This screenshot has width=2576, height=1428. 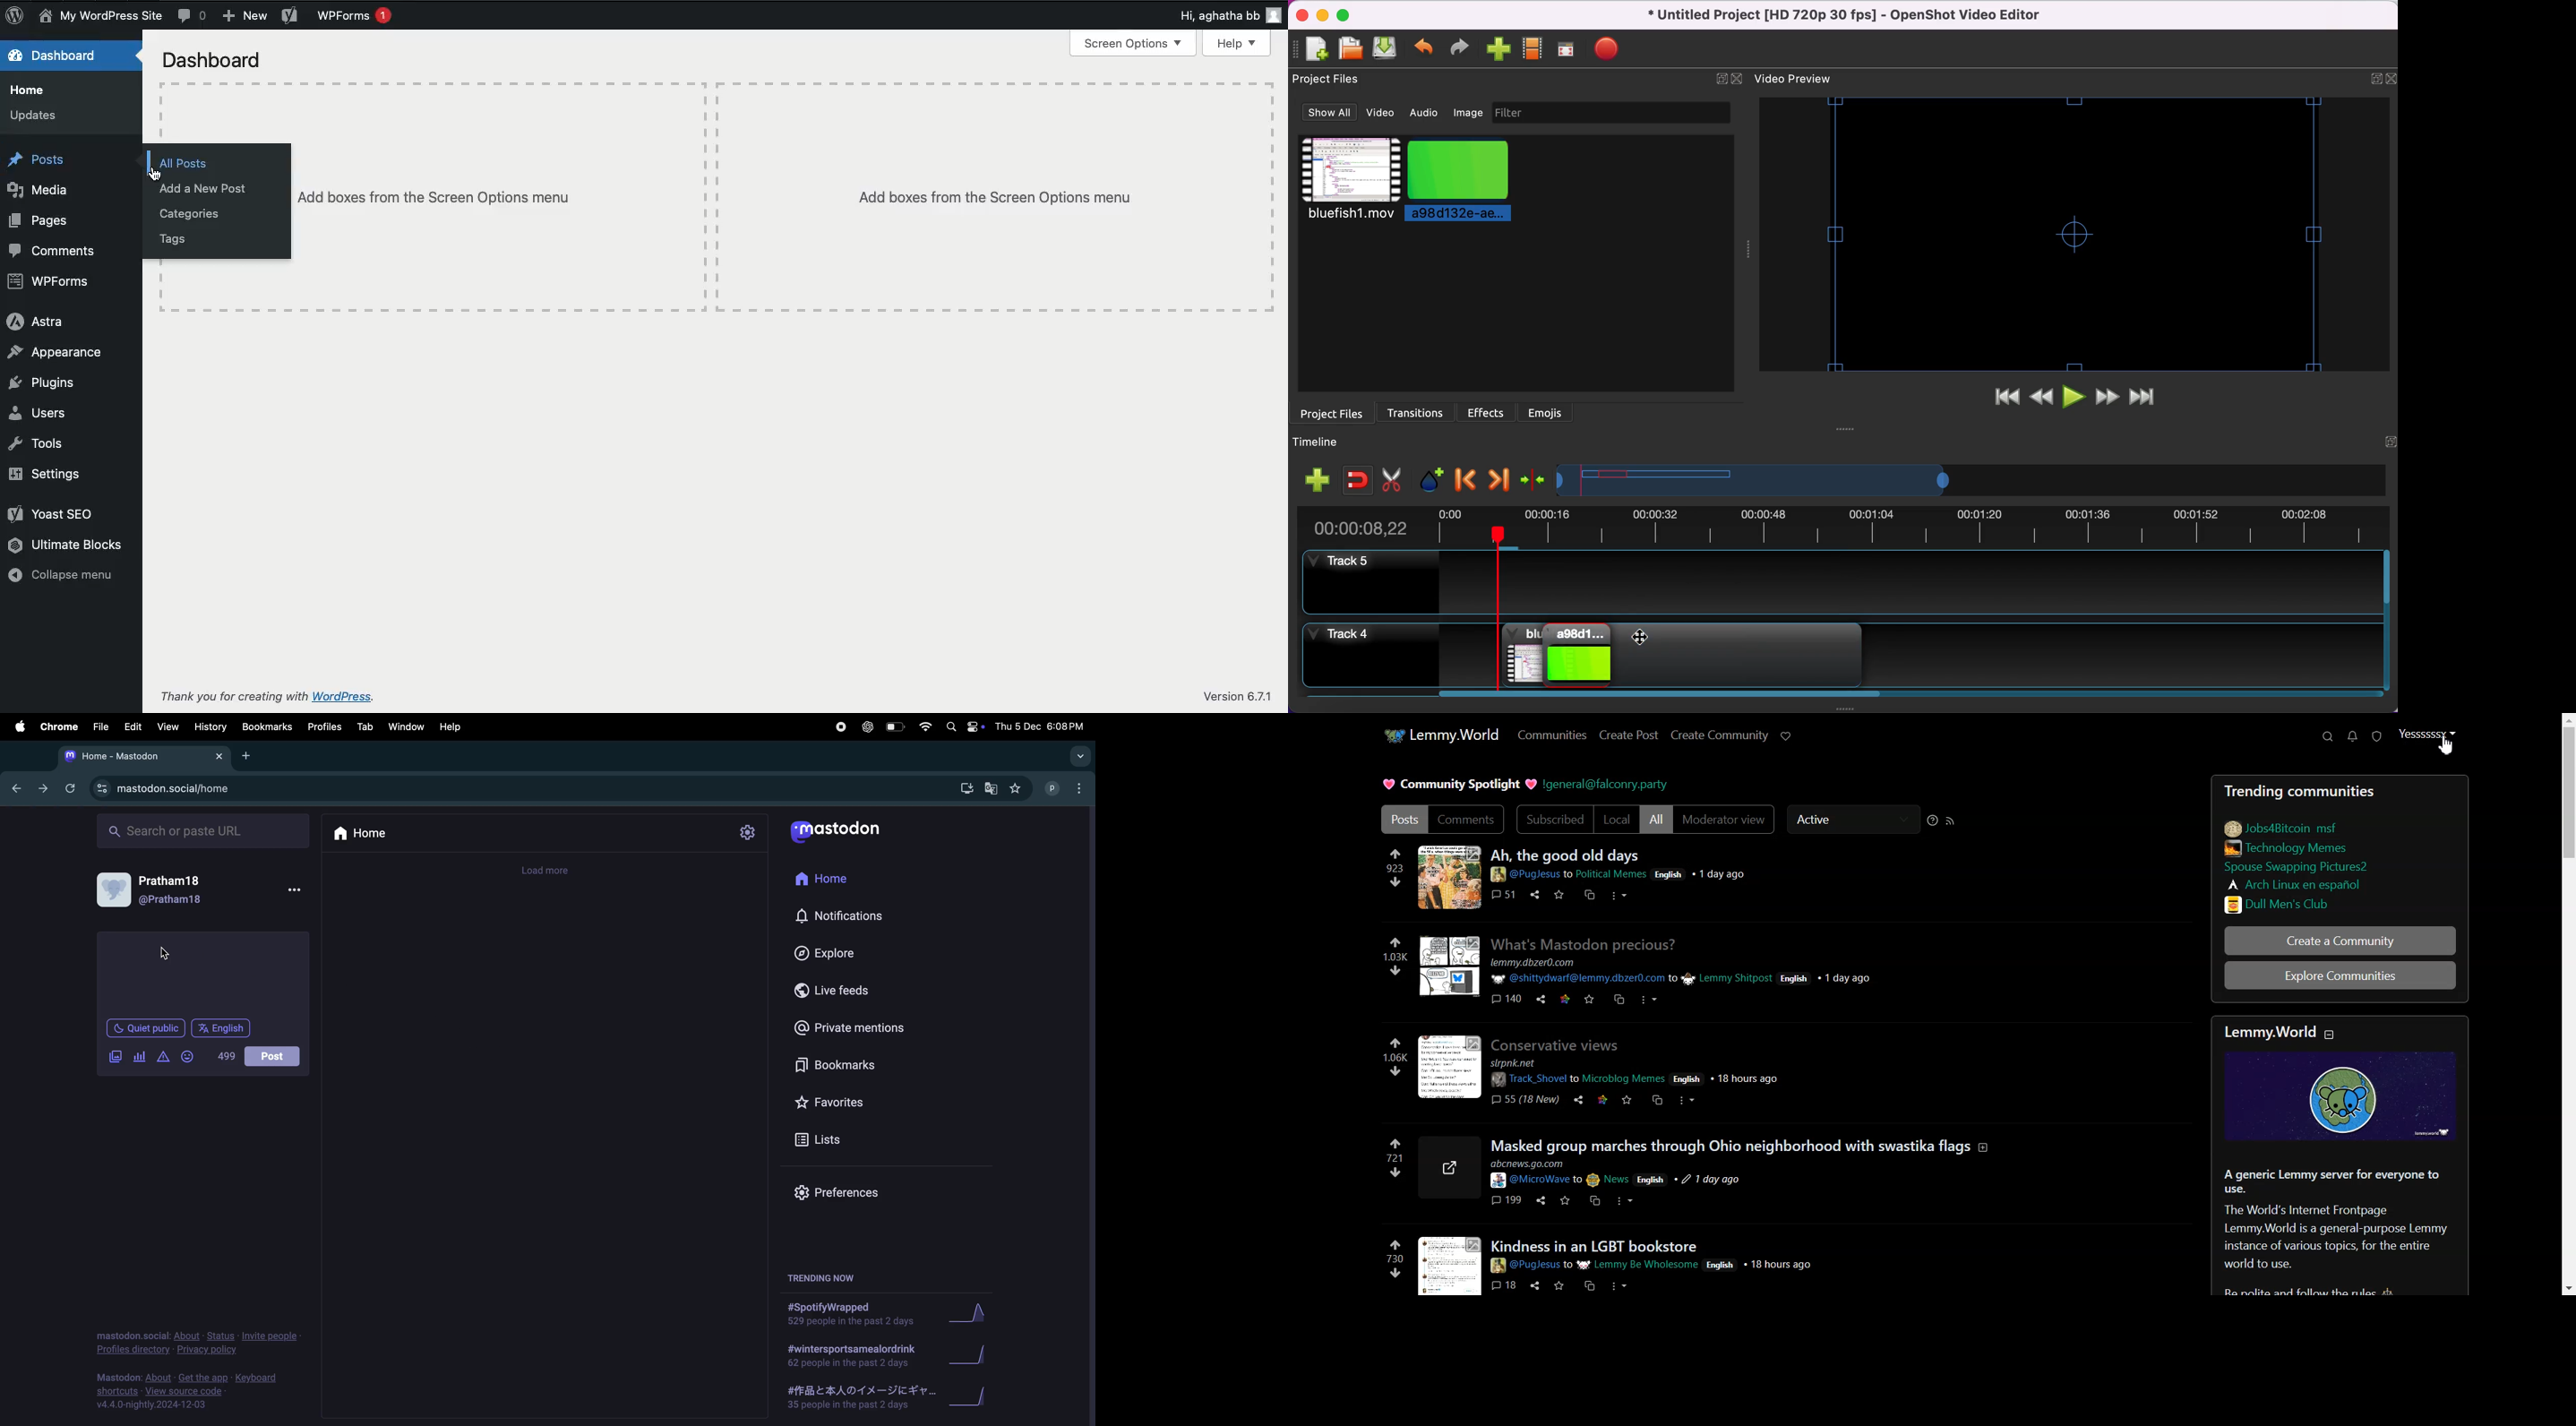 I want to click on , so click(x=500, y=200).